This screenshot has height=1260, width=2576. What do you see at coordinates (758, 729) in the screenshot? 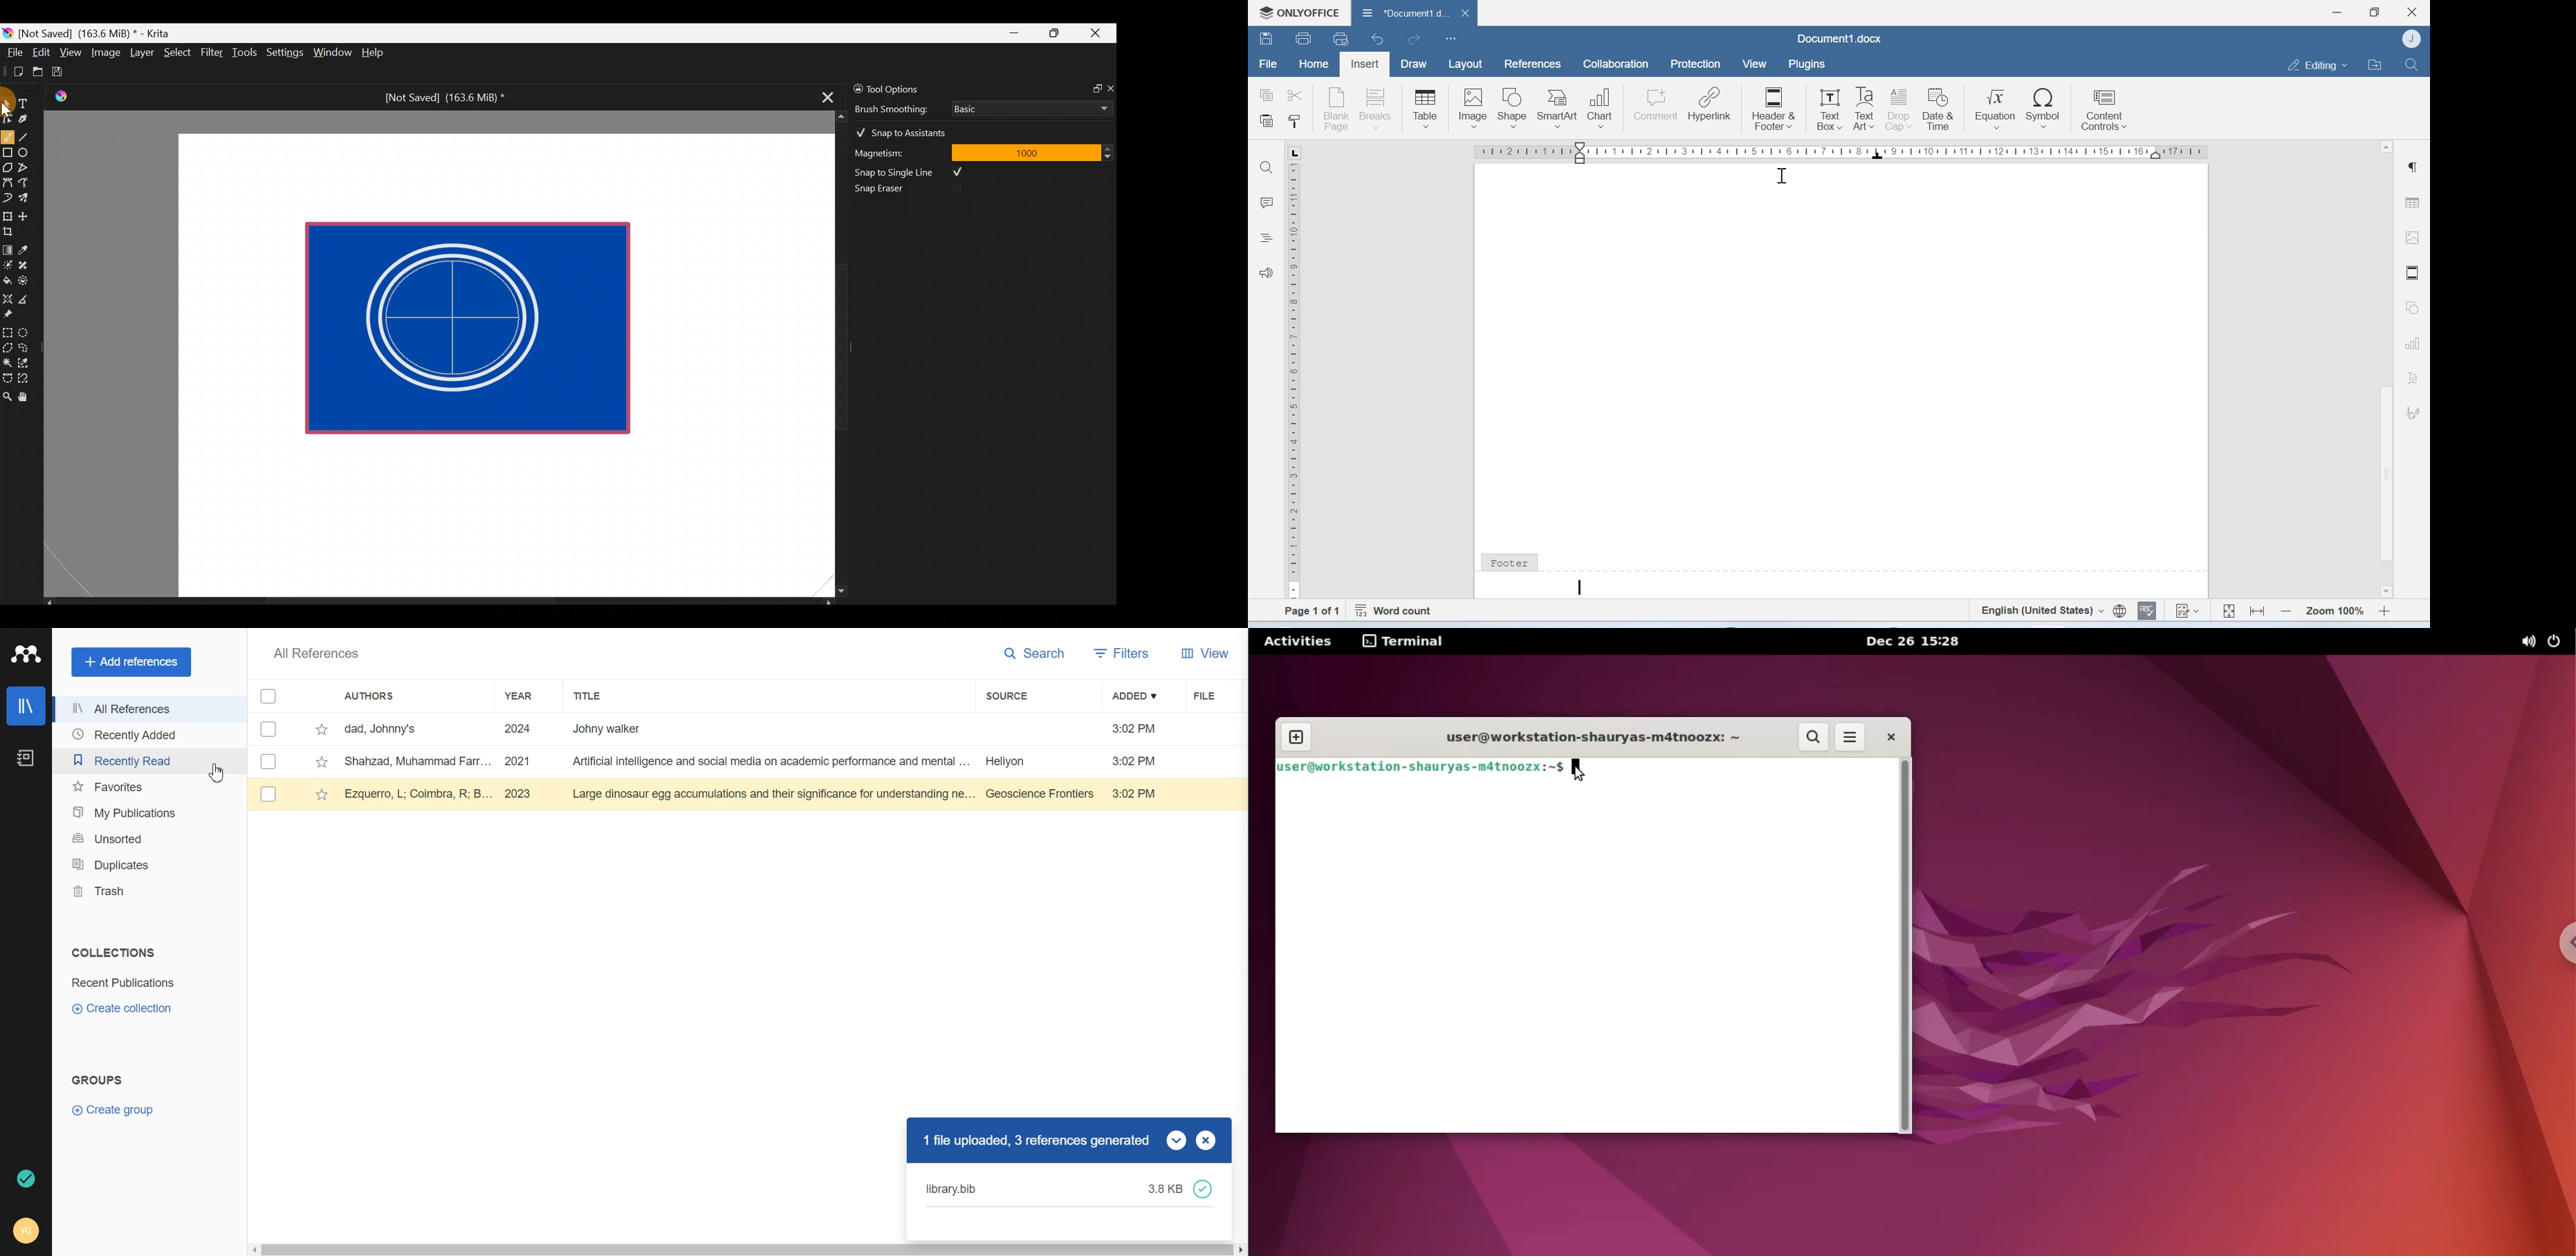
I see `dad, Johnny's 2024 Johny walker 3:02 PM` at bounding box center [758, 729].